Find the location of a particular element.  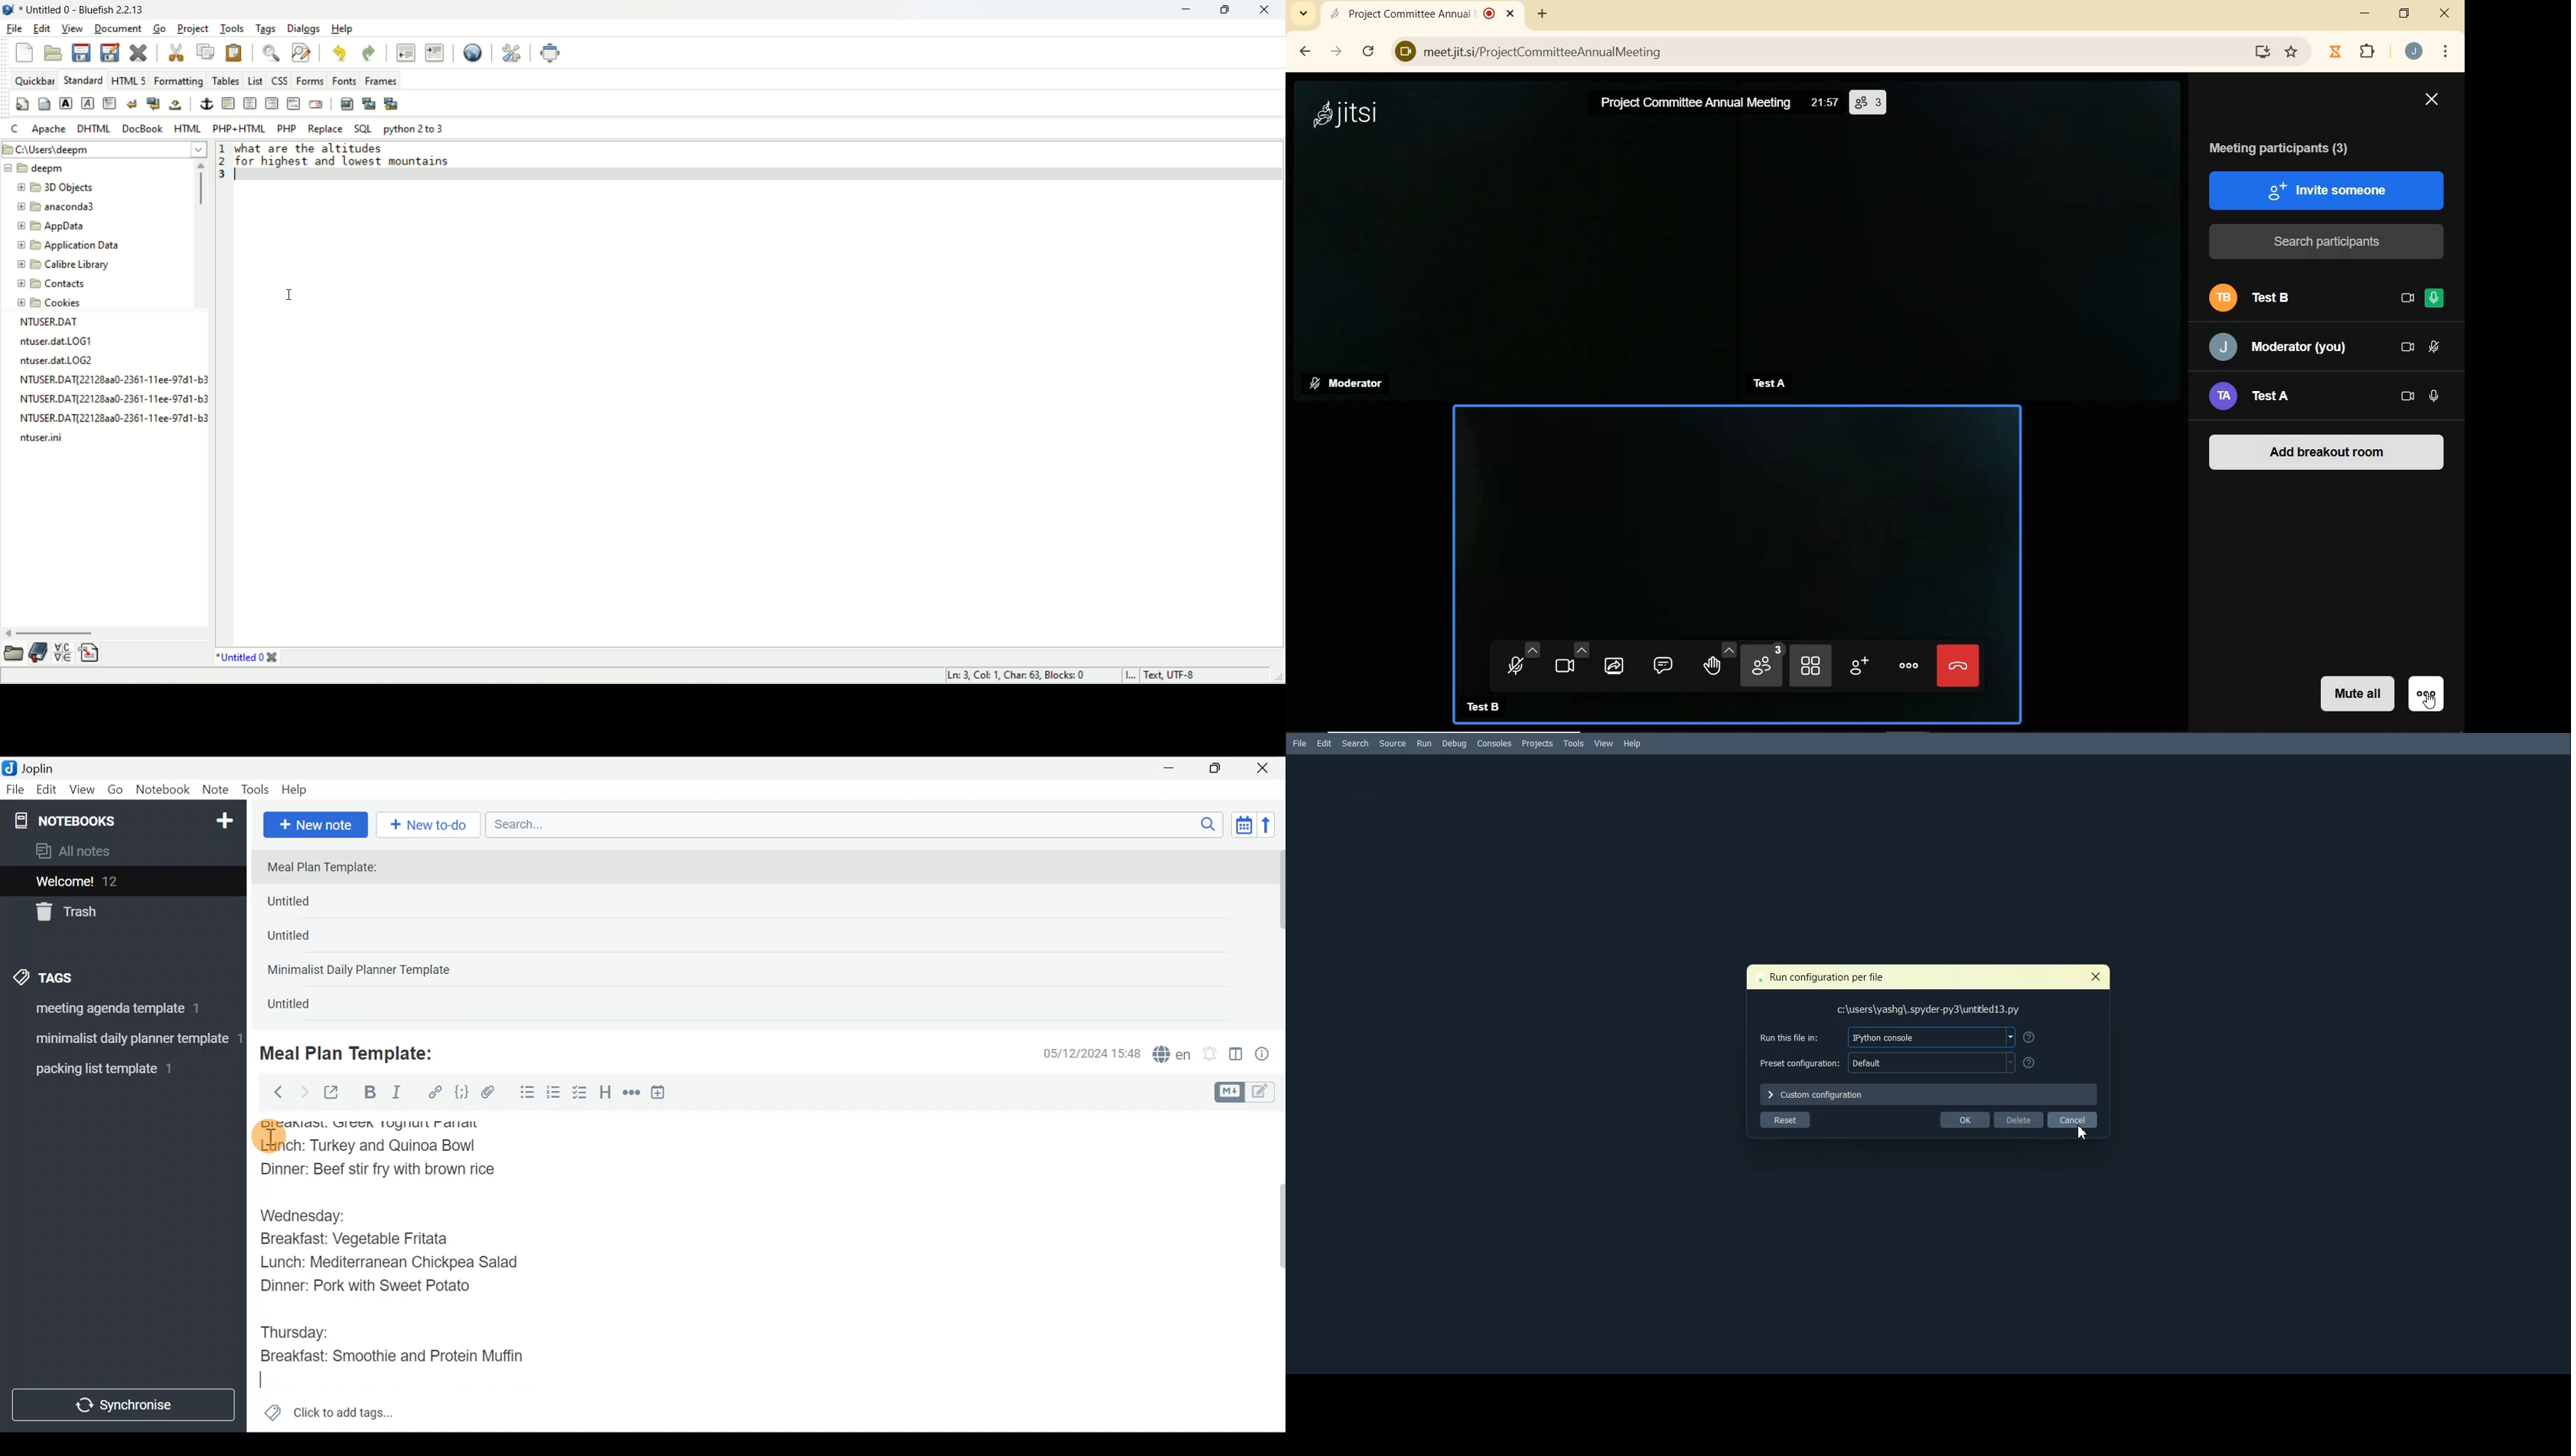

Preset configuration is located at coordinates (1886, 1064).